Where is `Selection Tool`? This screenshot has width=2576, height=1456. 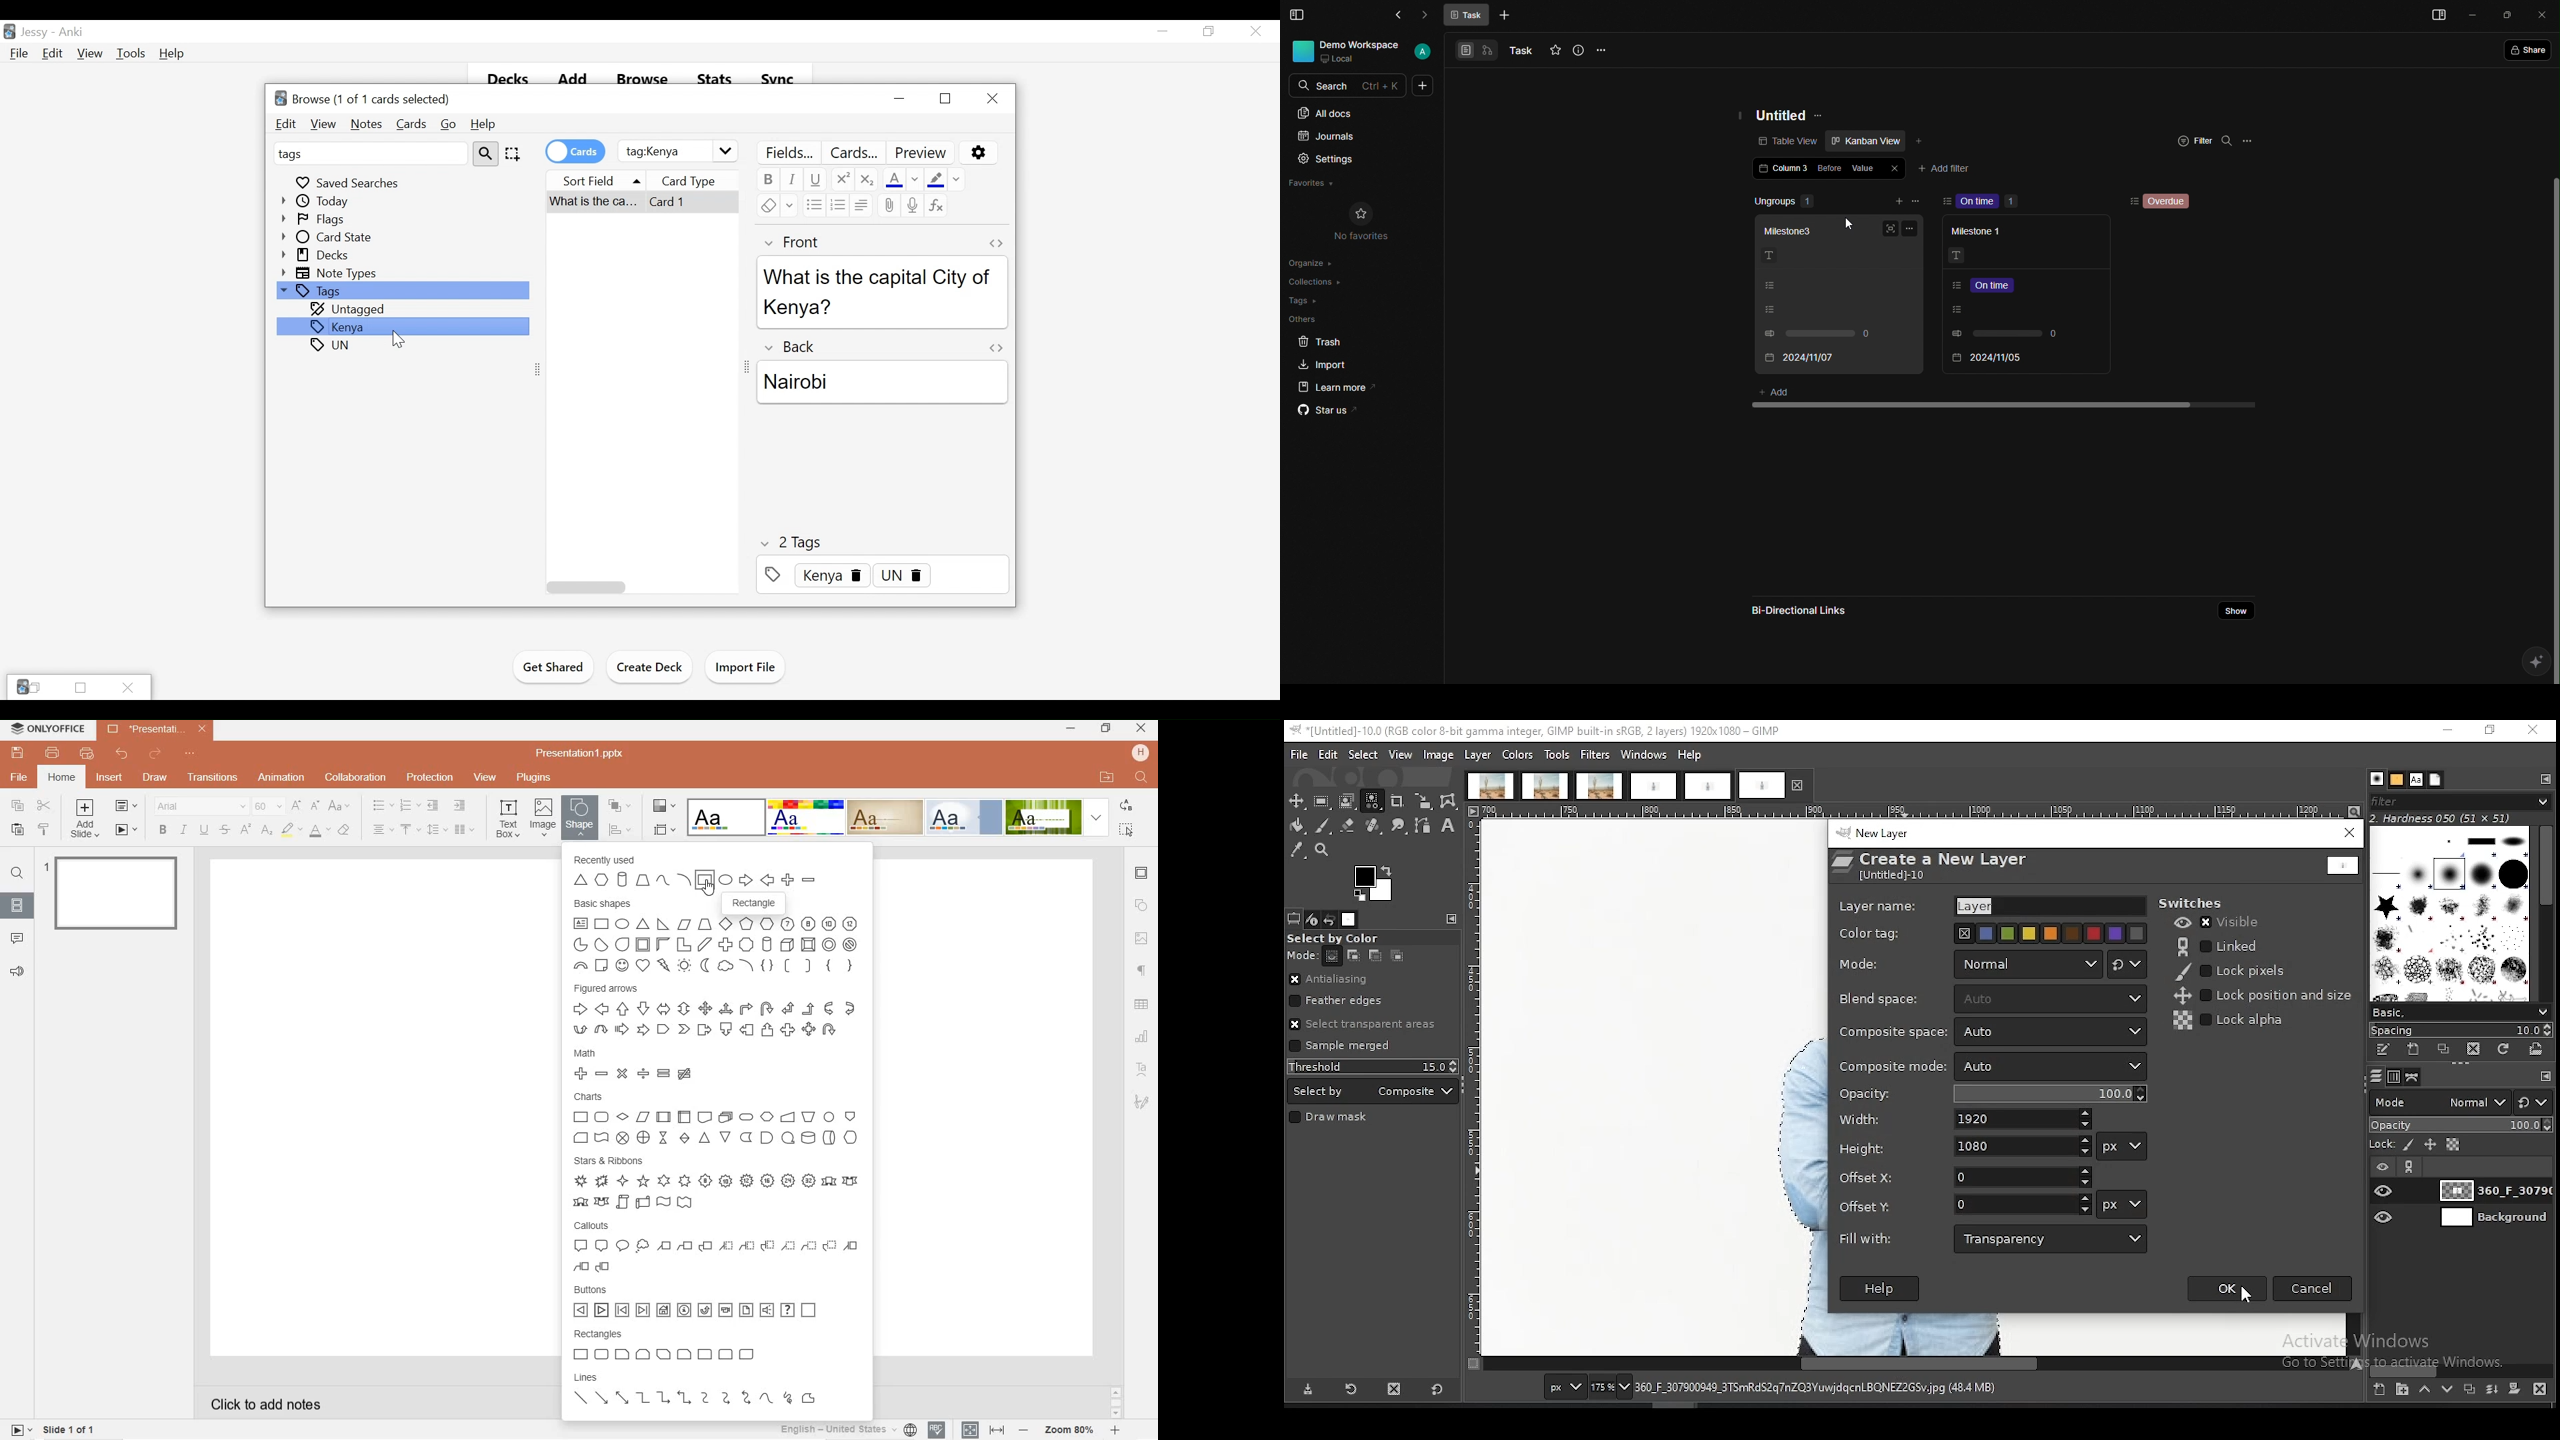
Selection Tool is located at coordinates (511, 153).